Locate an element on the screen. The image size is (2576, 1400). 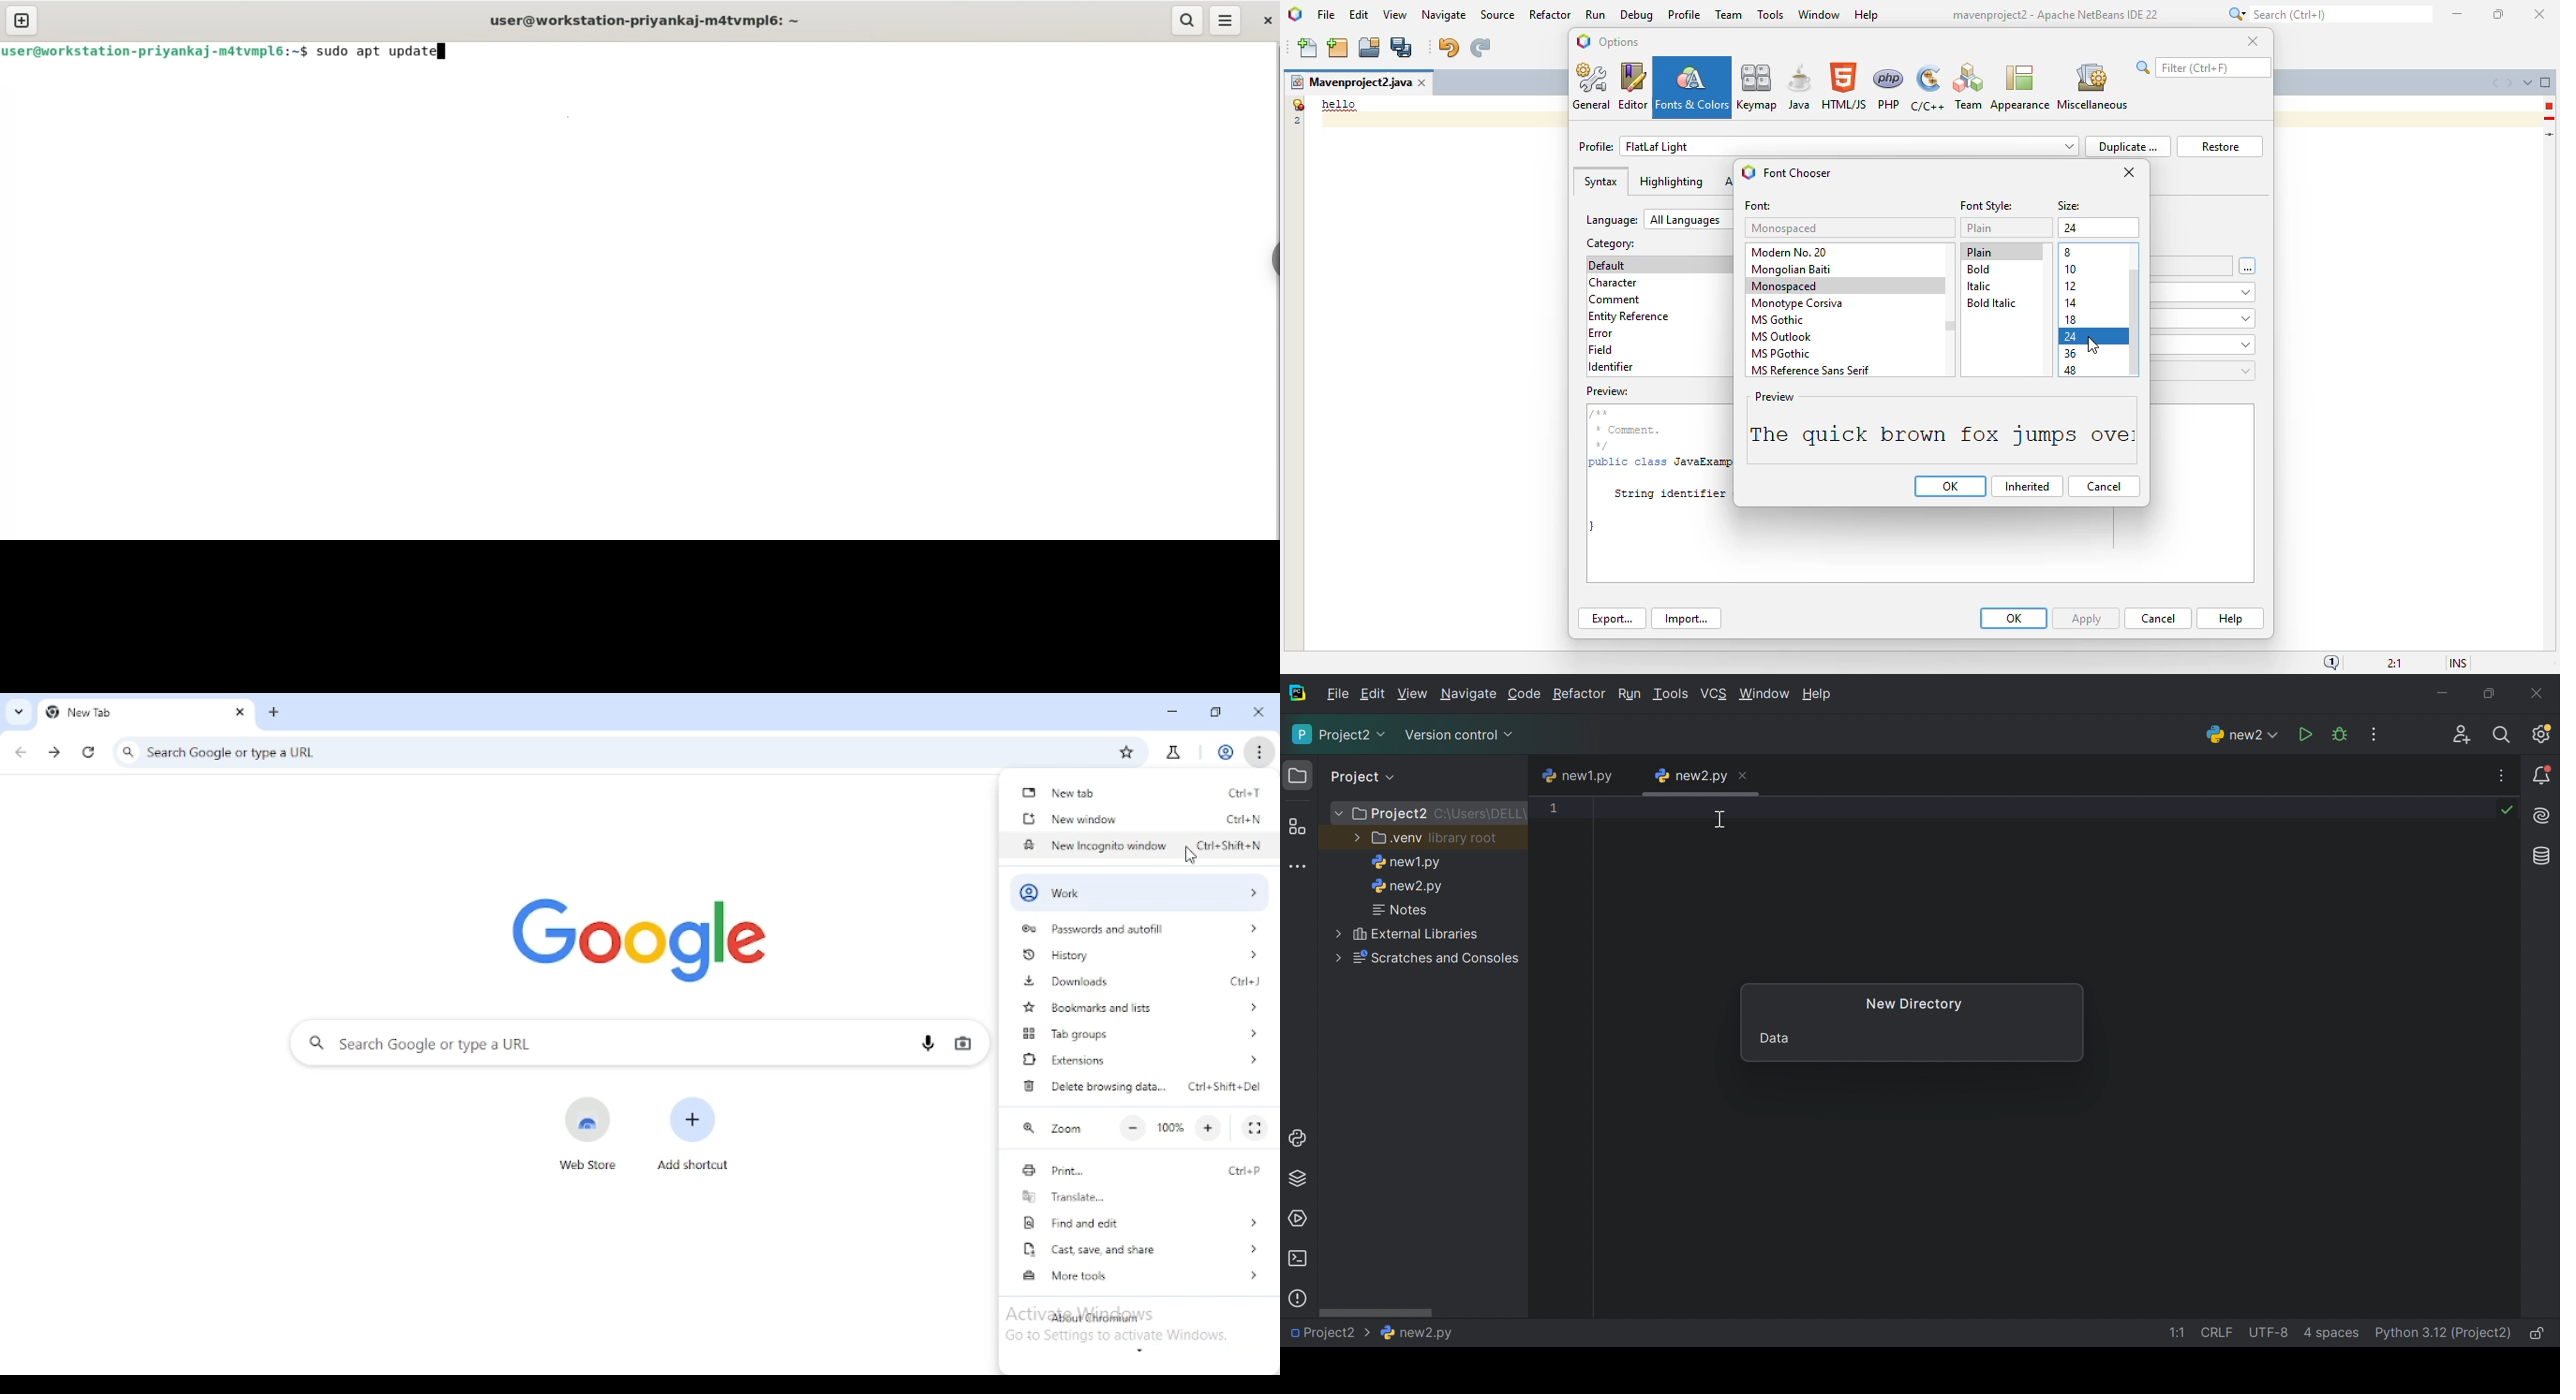
cast, save, and share is located at coordinates (1141, 1248).